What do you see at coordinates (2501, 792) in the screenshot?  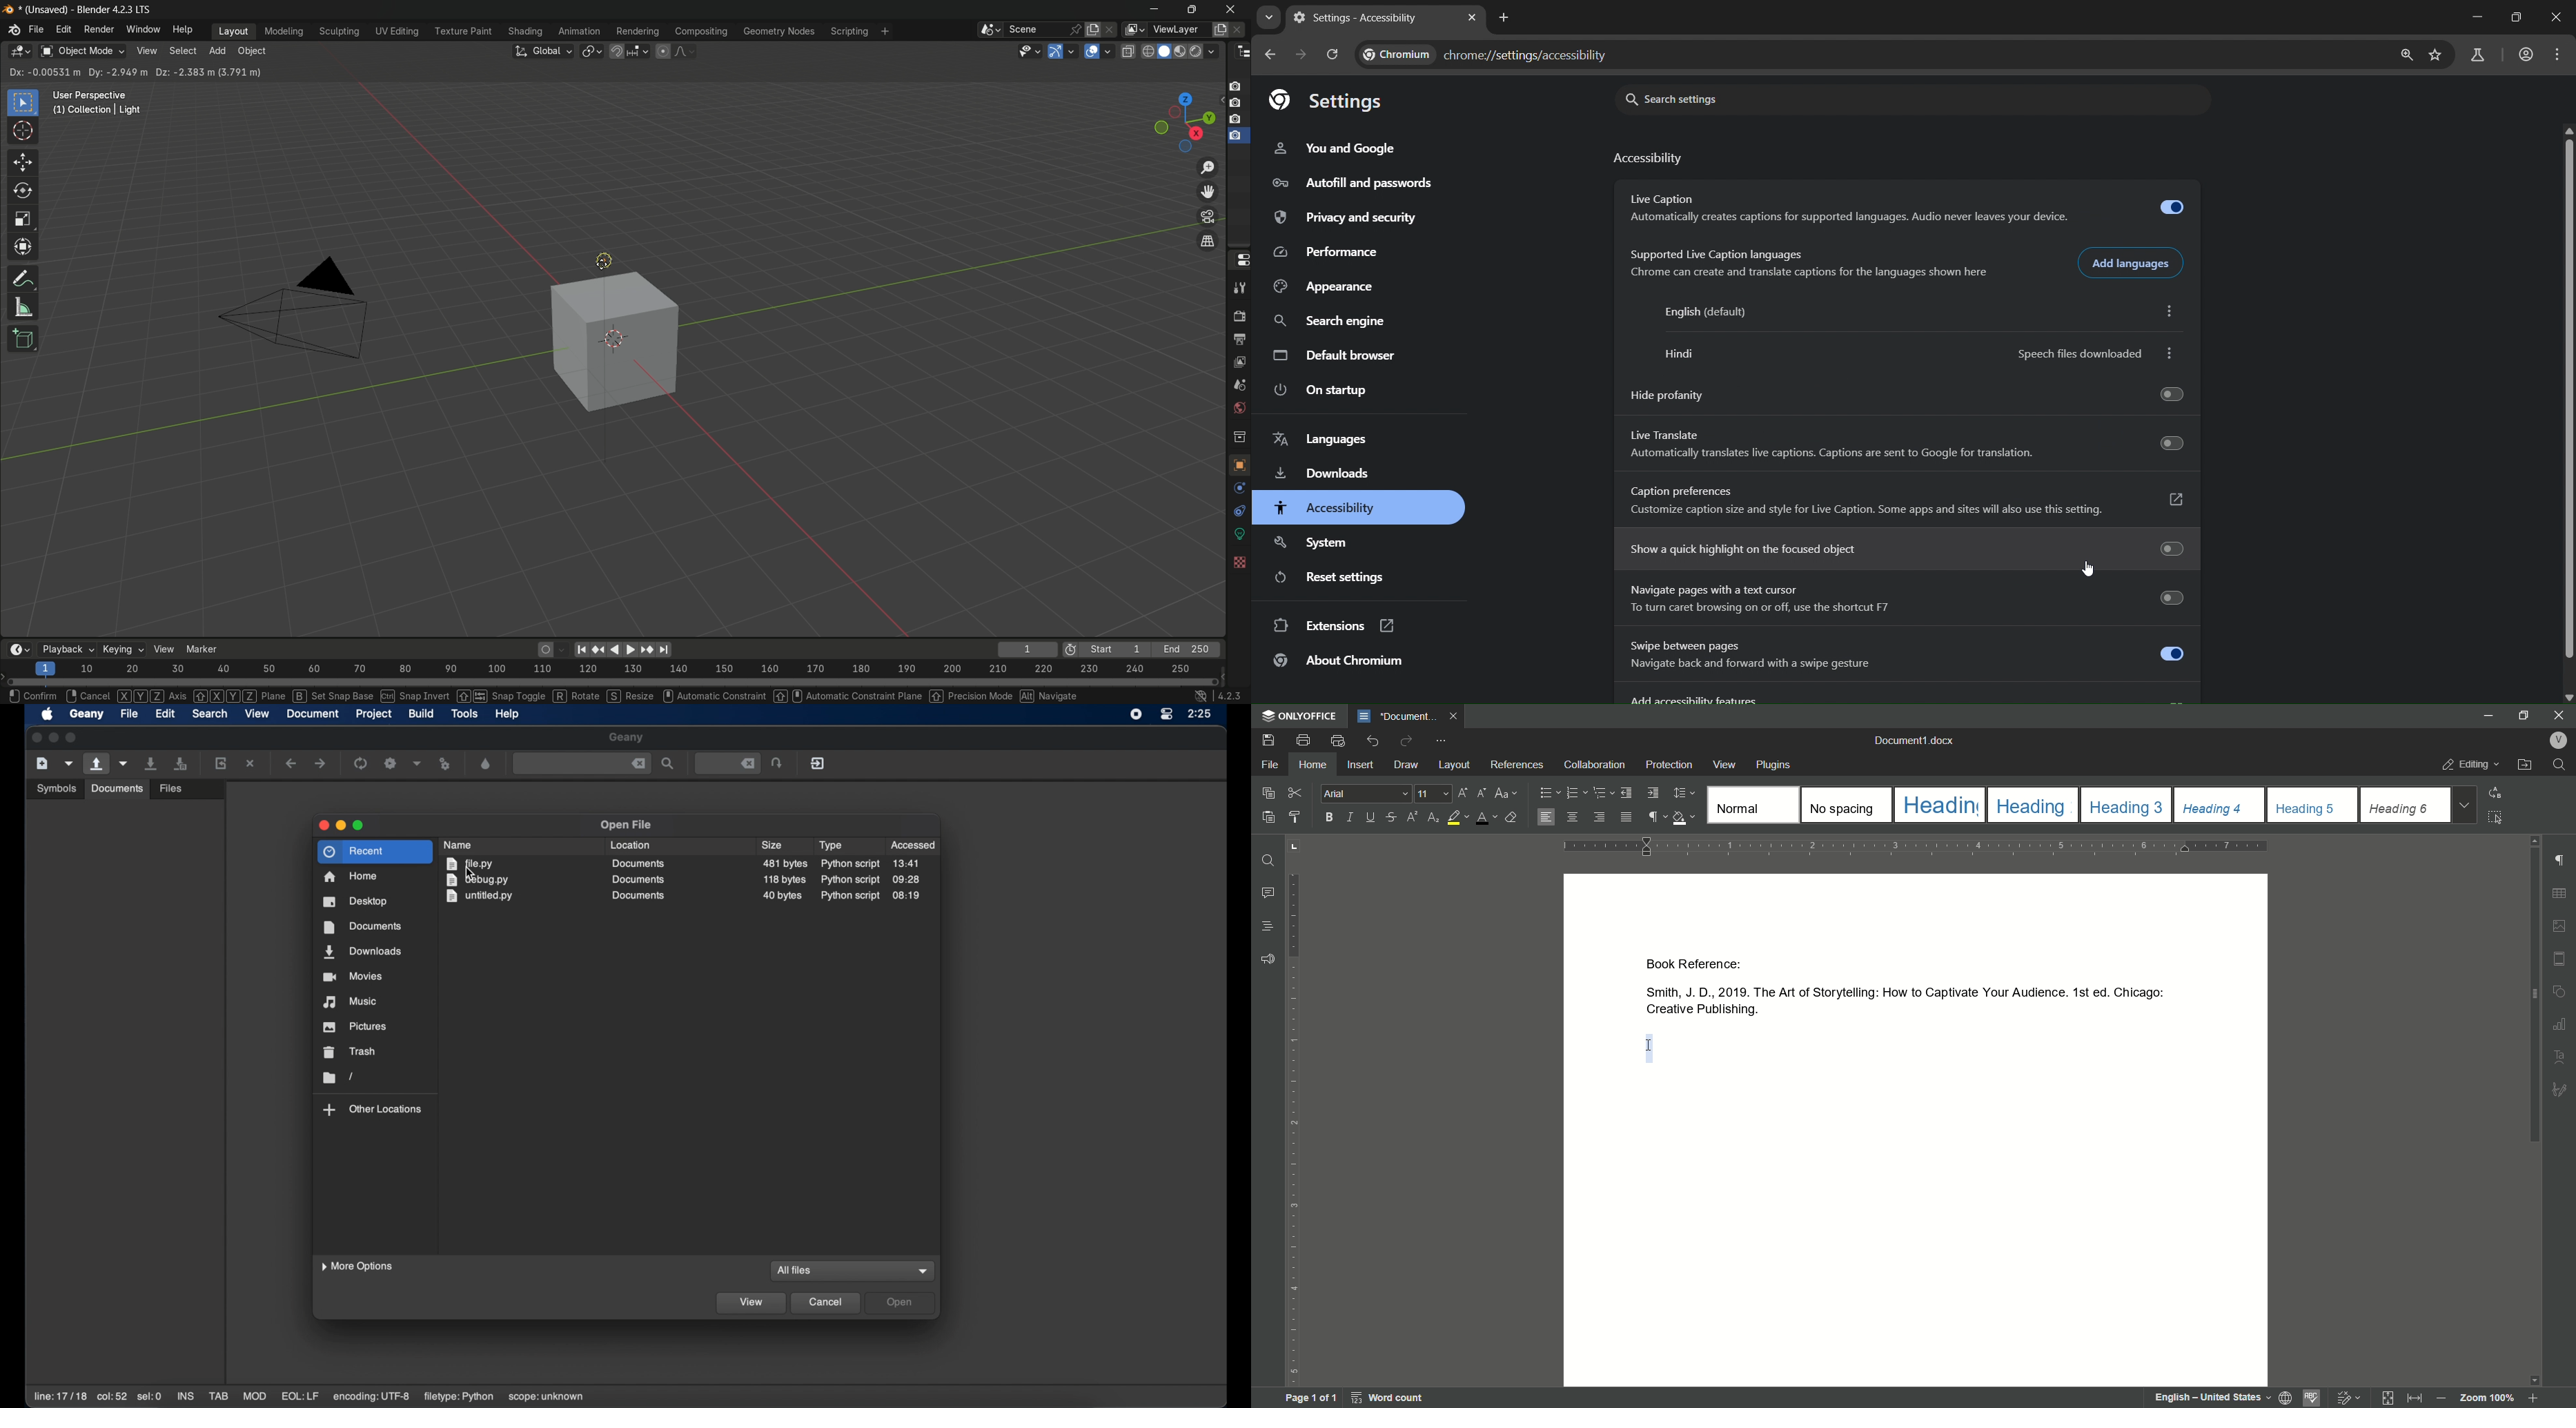 I see `replace` at bounding box center [2501, 792].